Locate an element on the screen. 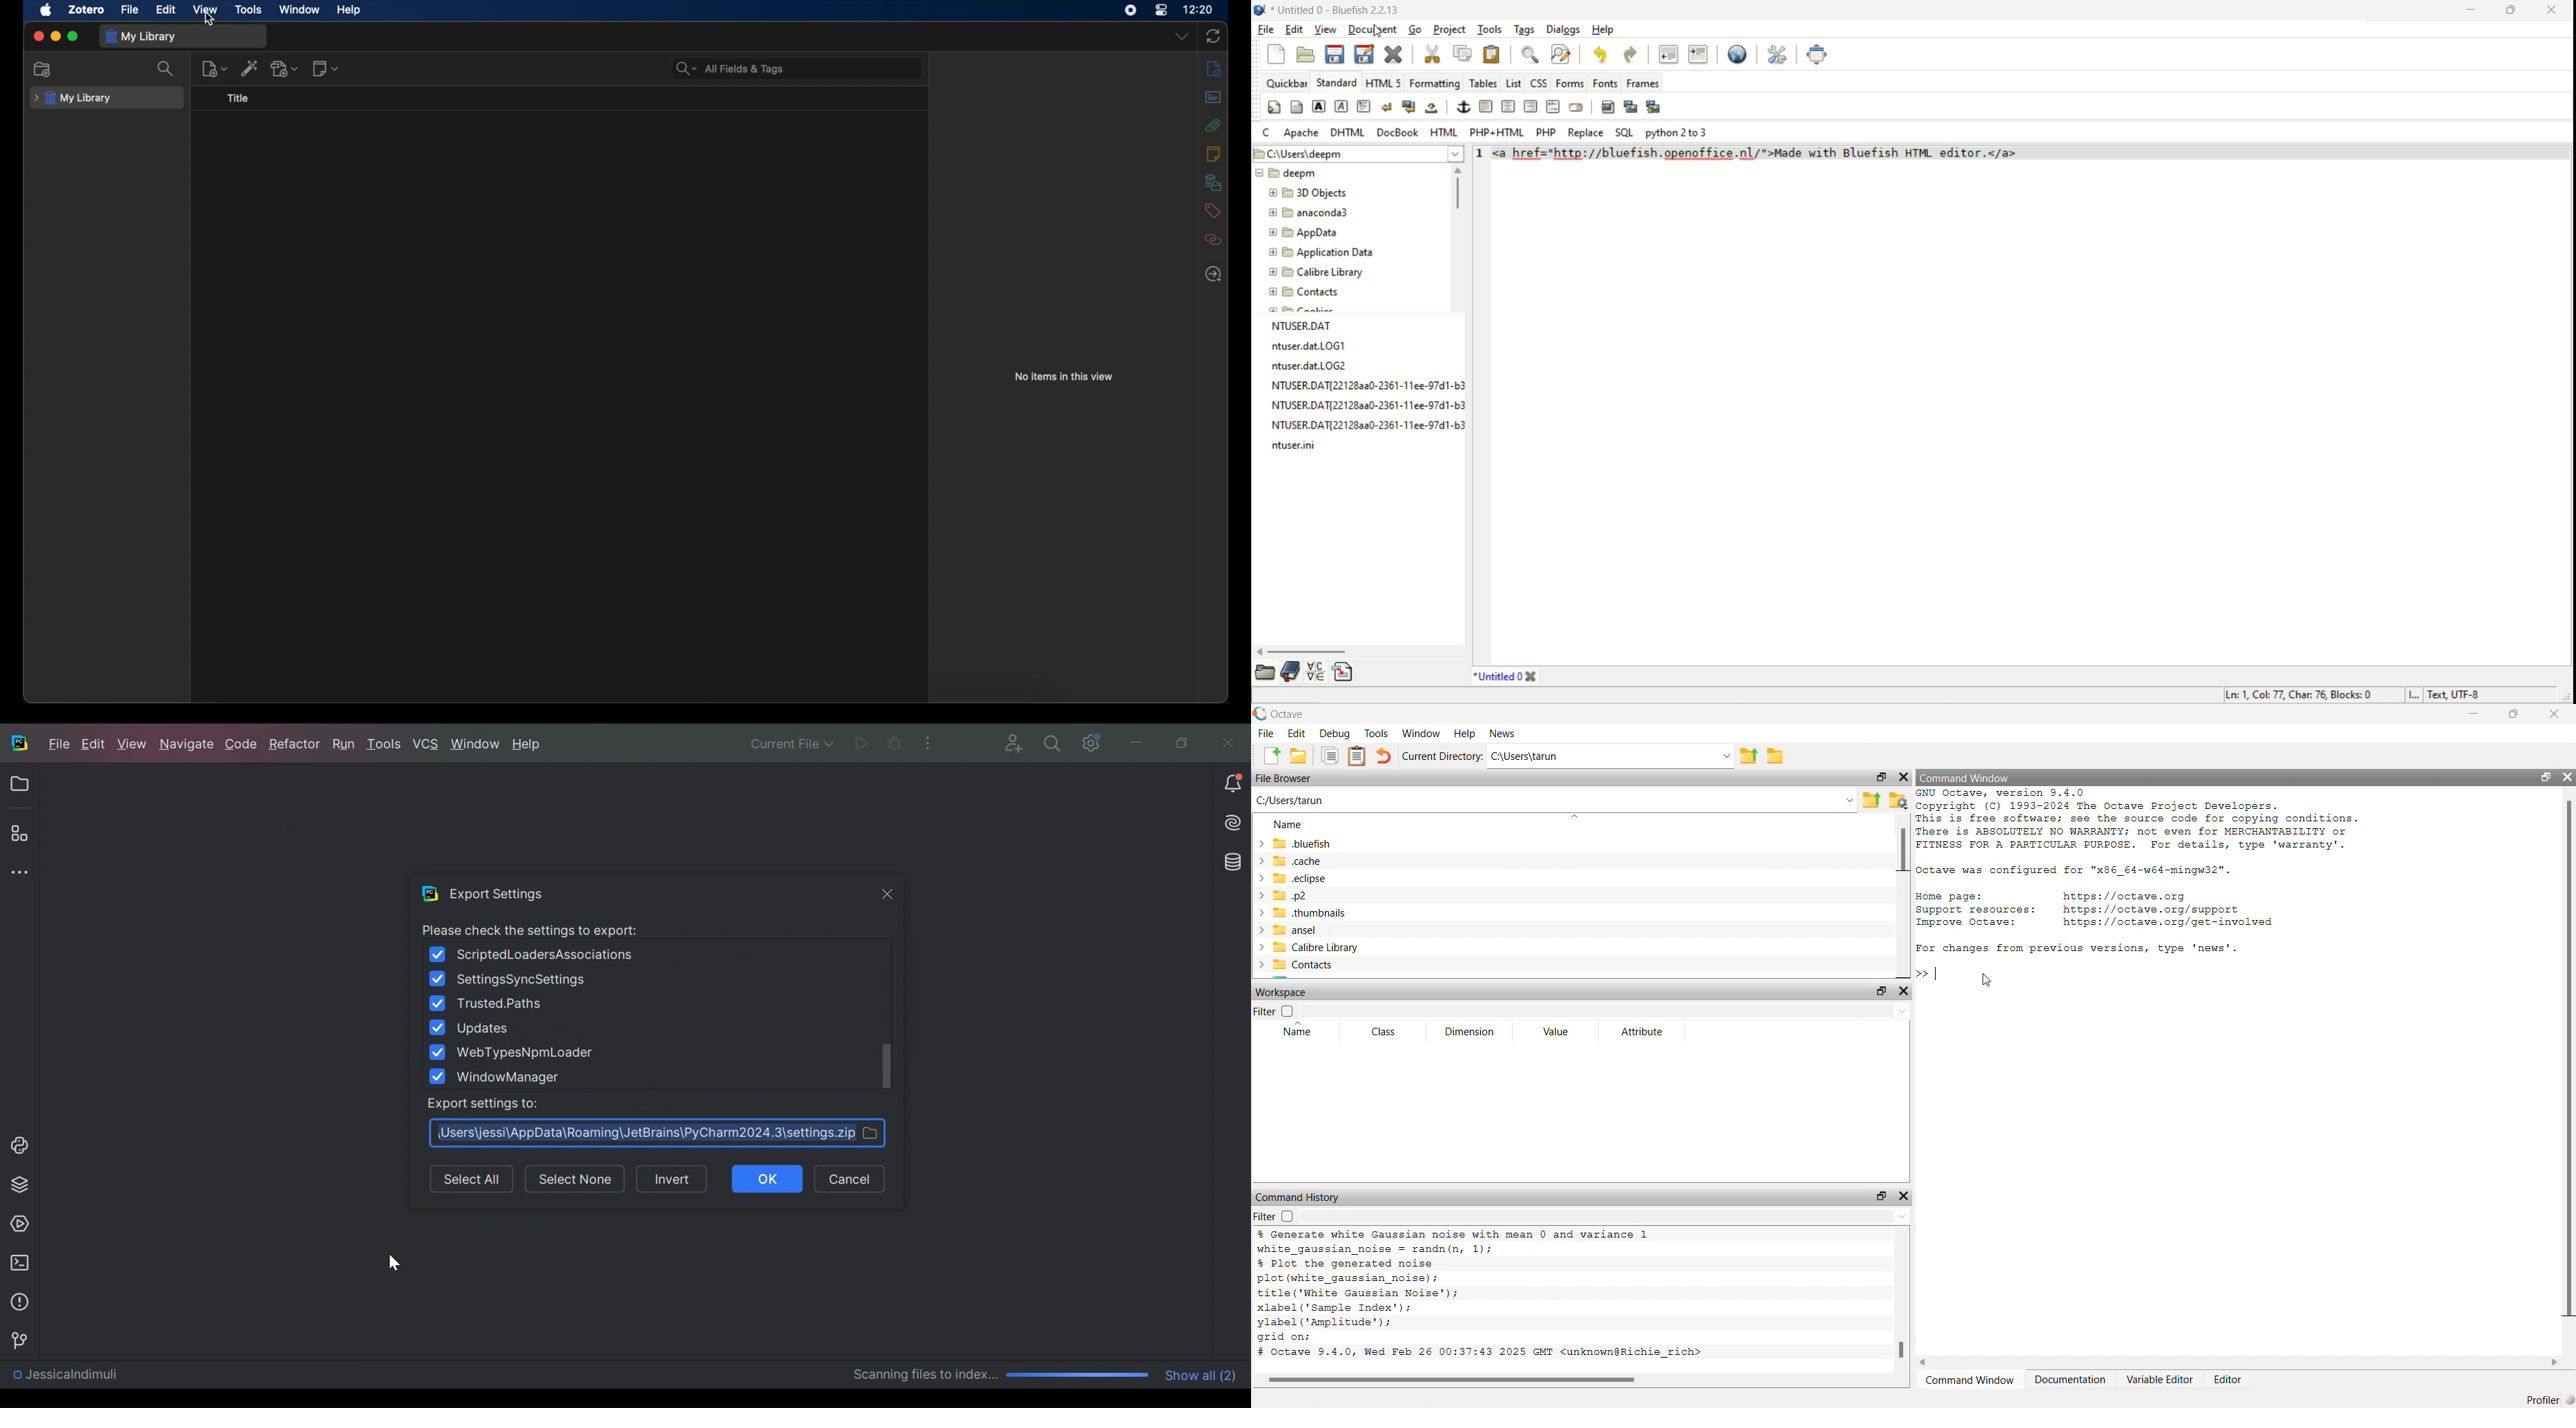 The width and height of the screenshot is (2576, 1428). zotero is located at coordinates (87, 10).